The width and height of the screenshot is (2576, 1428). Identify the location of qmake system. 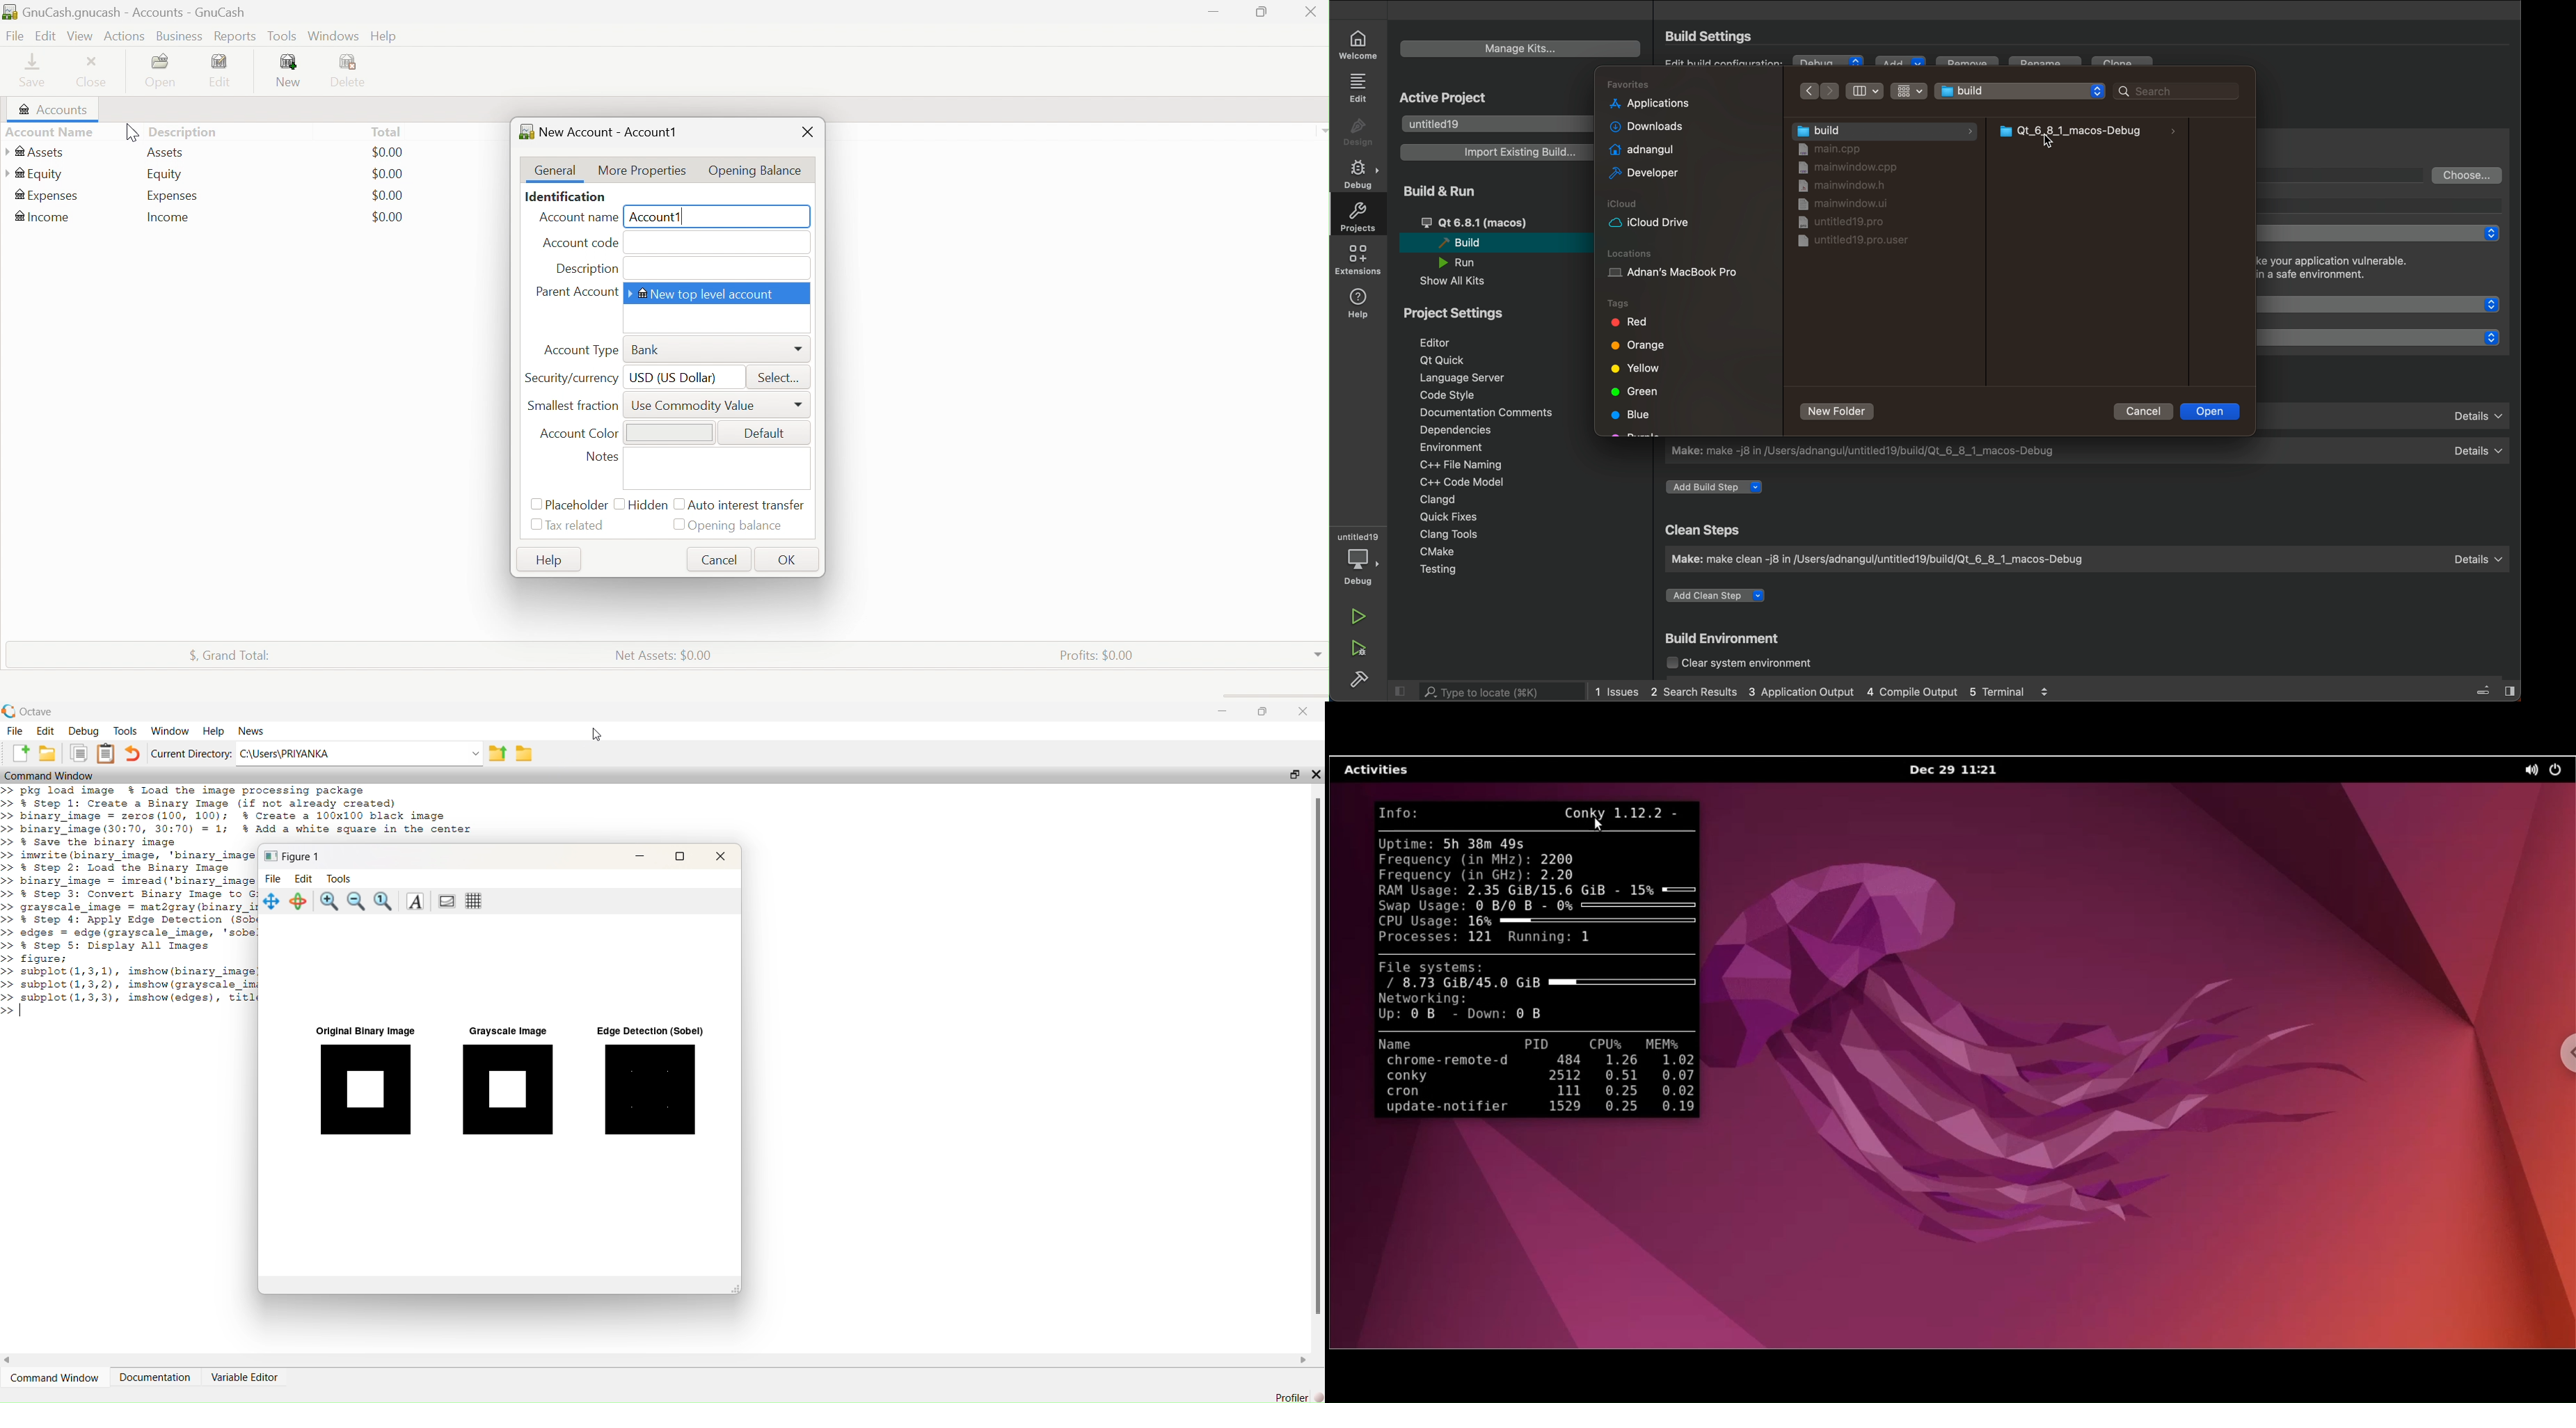
(2387, 337).